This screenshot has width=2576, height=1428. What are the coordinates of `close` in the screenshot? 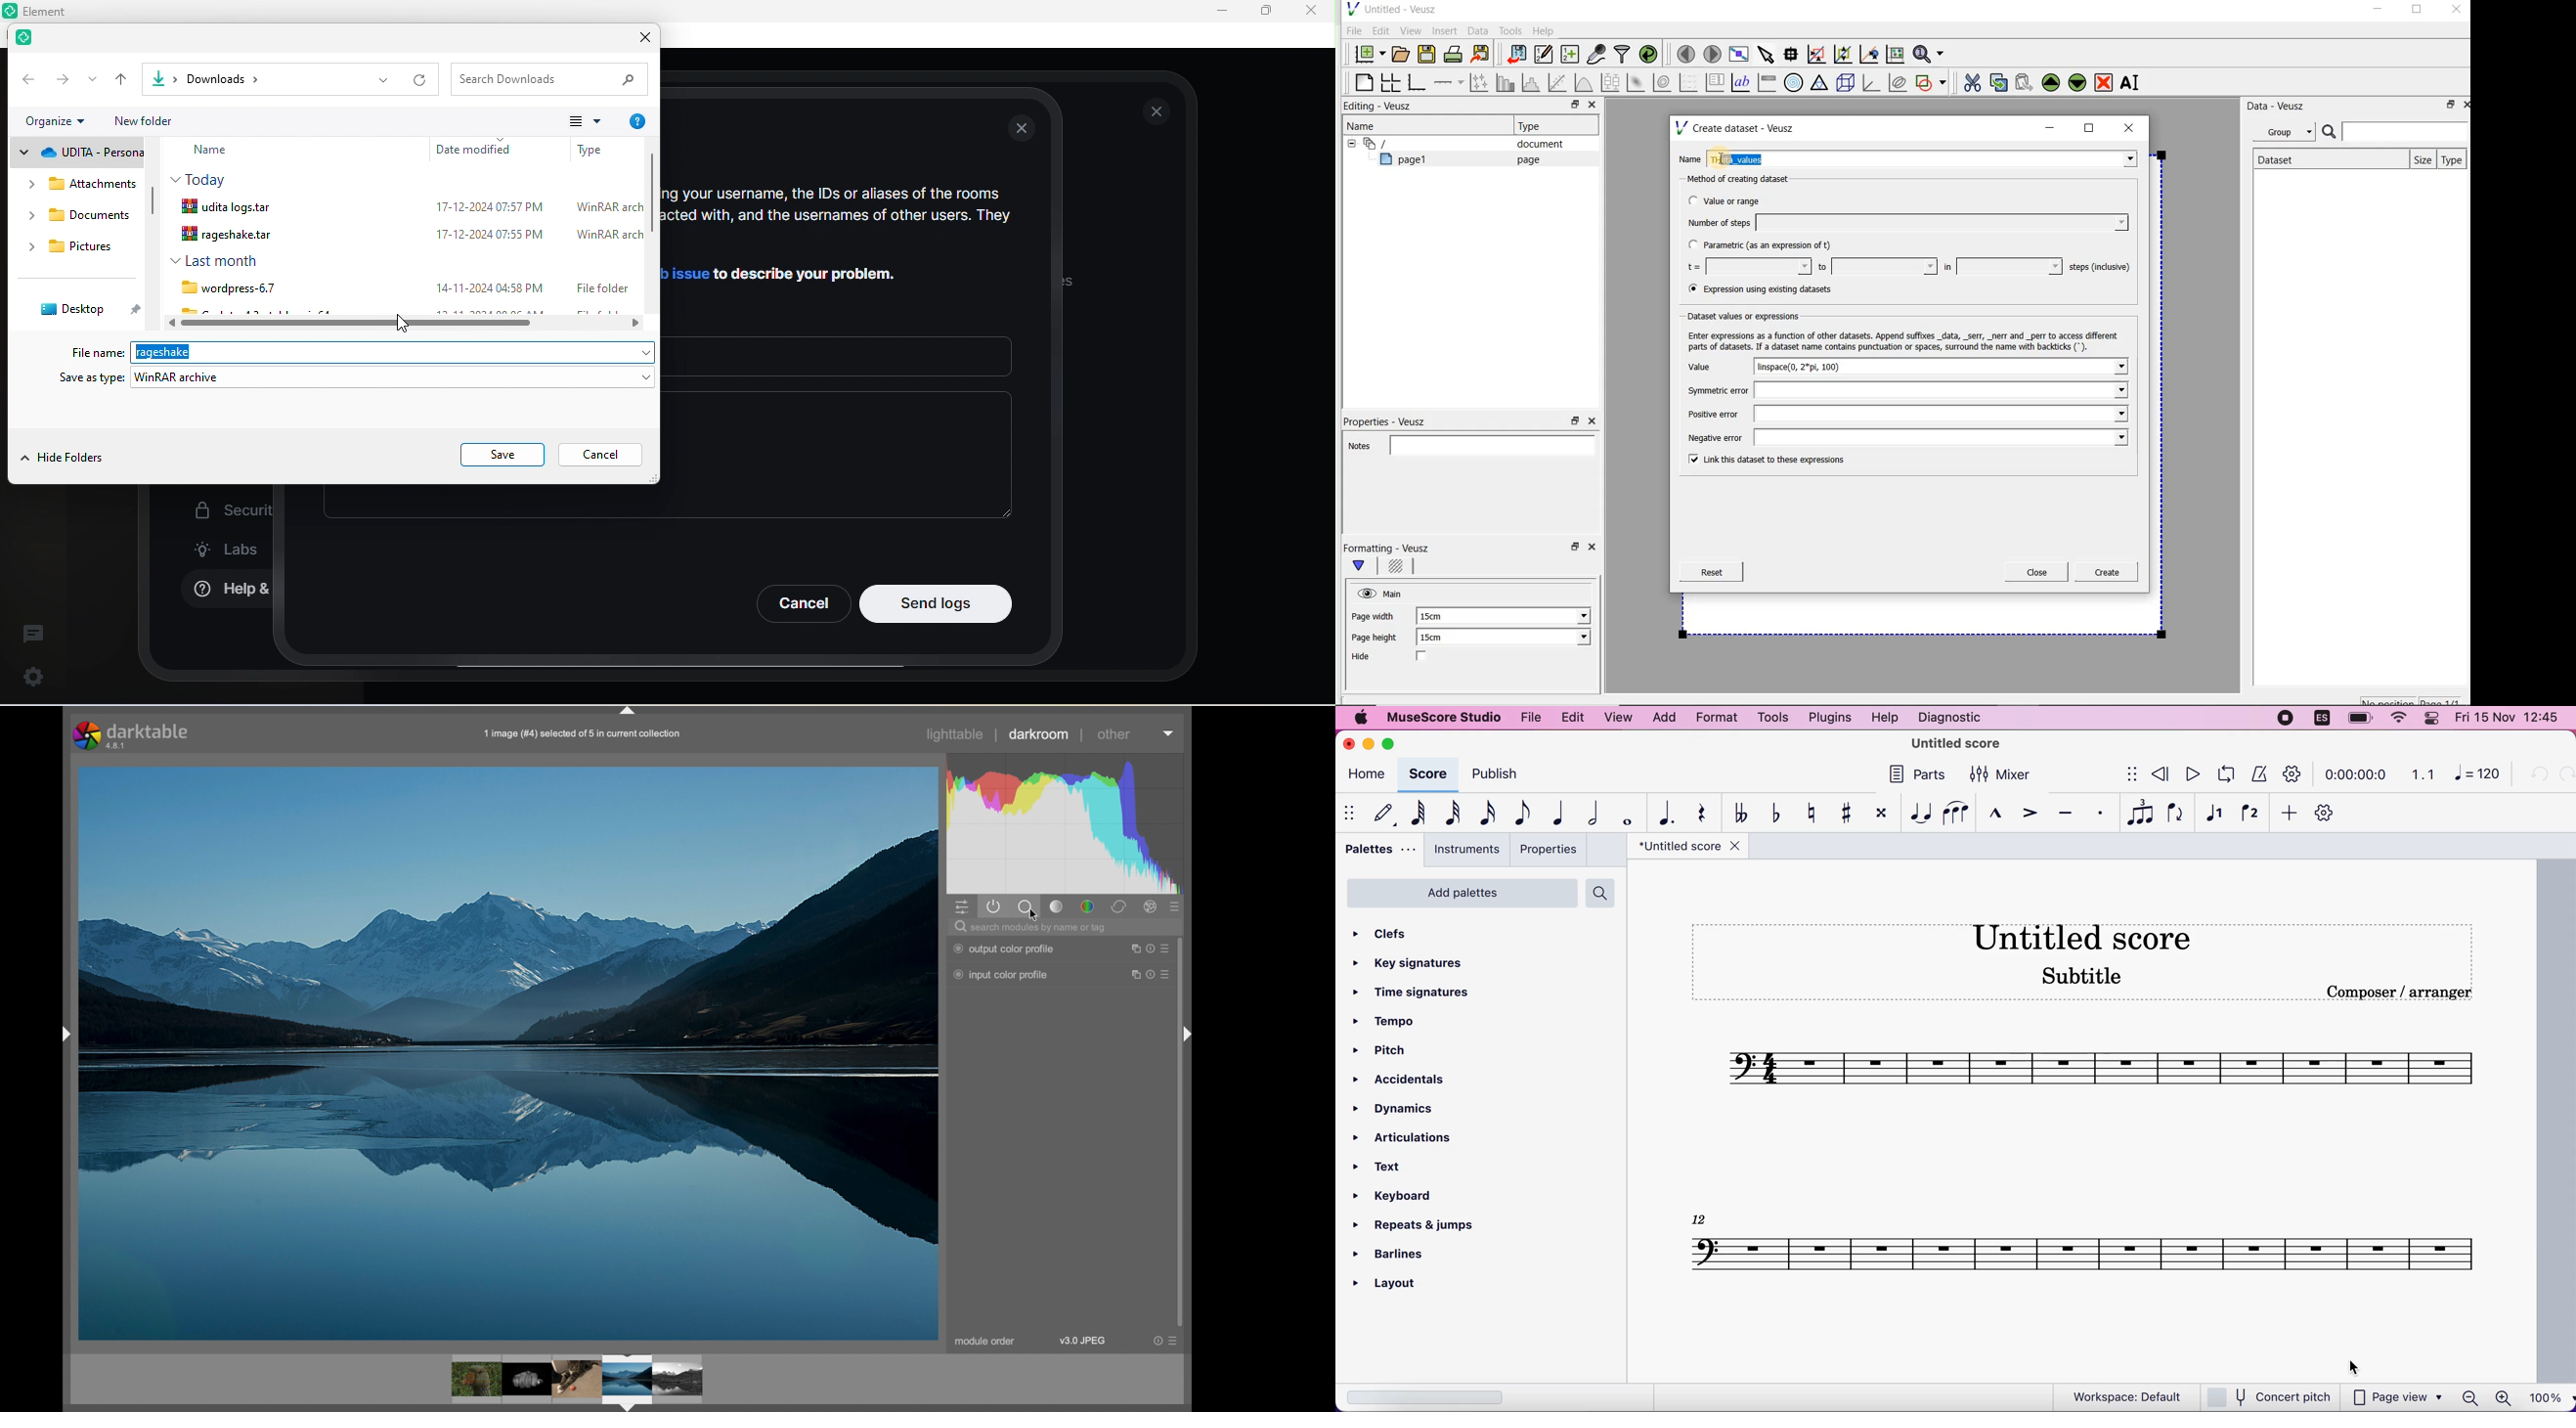 It's located at (1157, 111).